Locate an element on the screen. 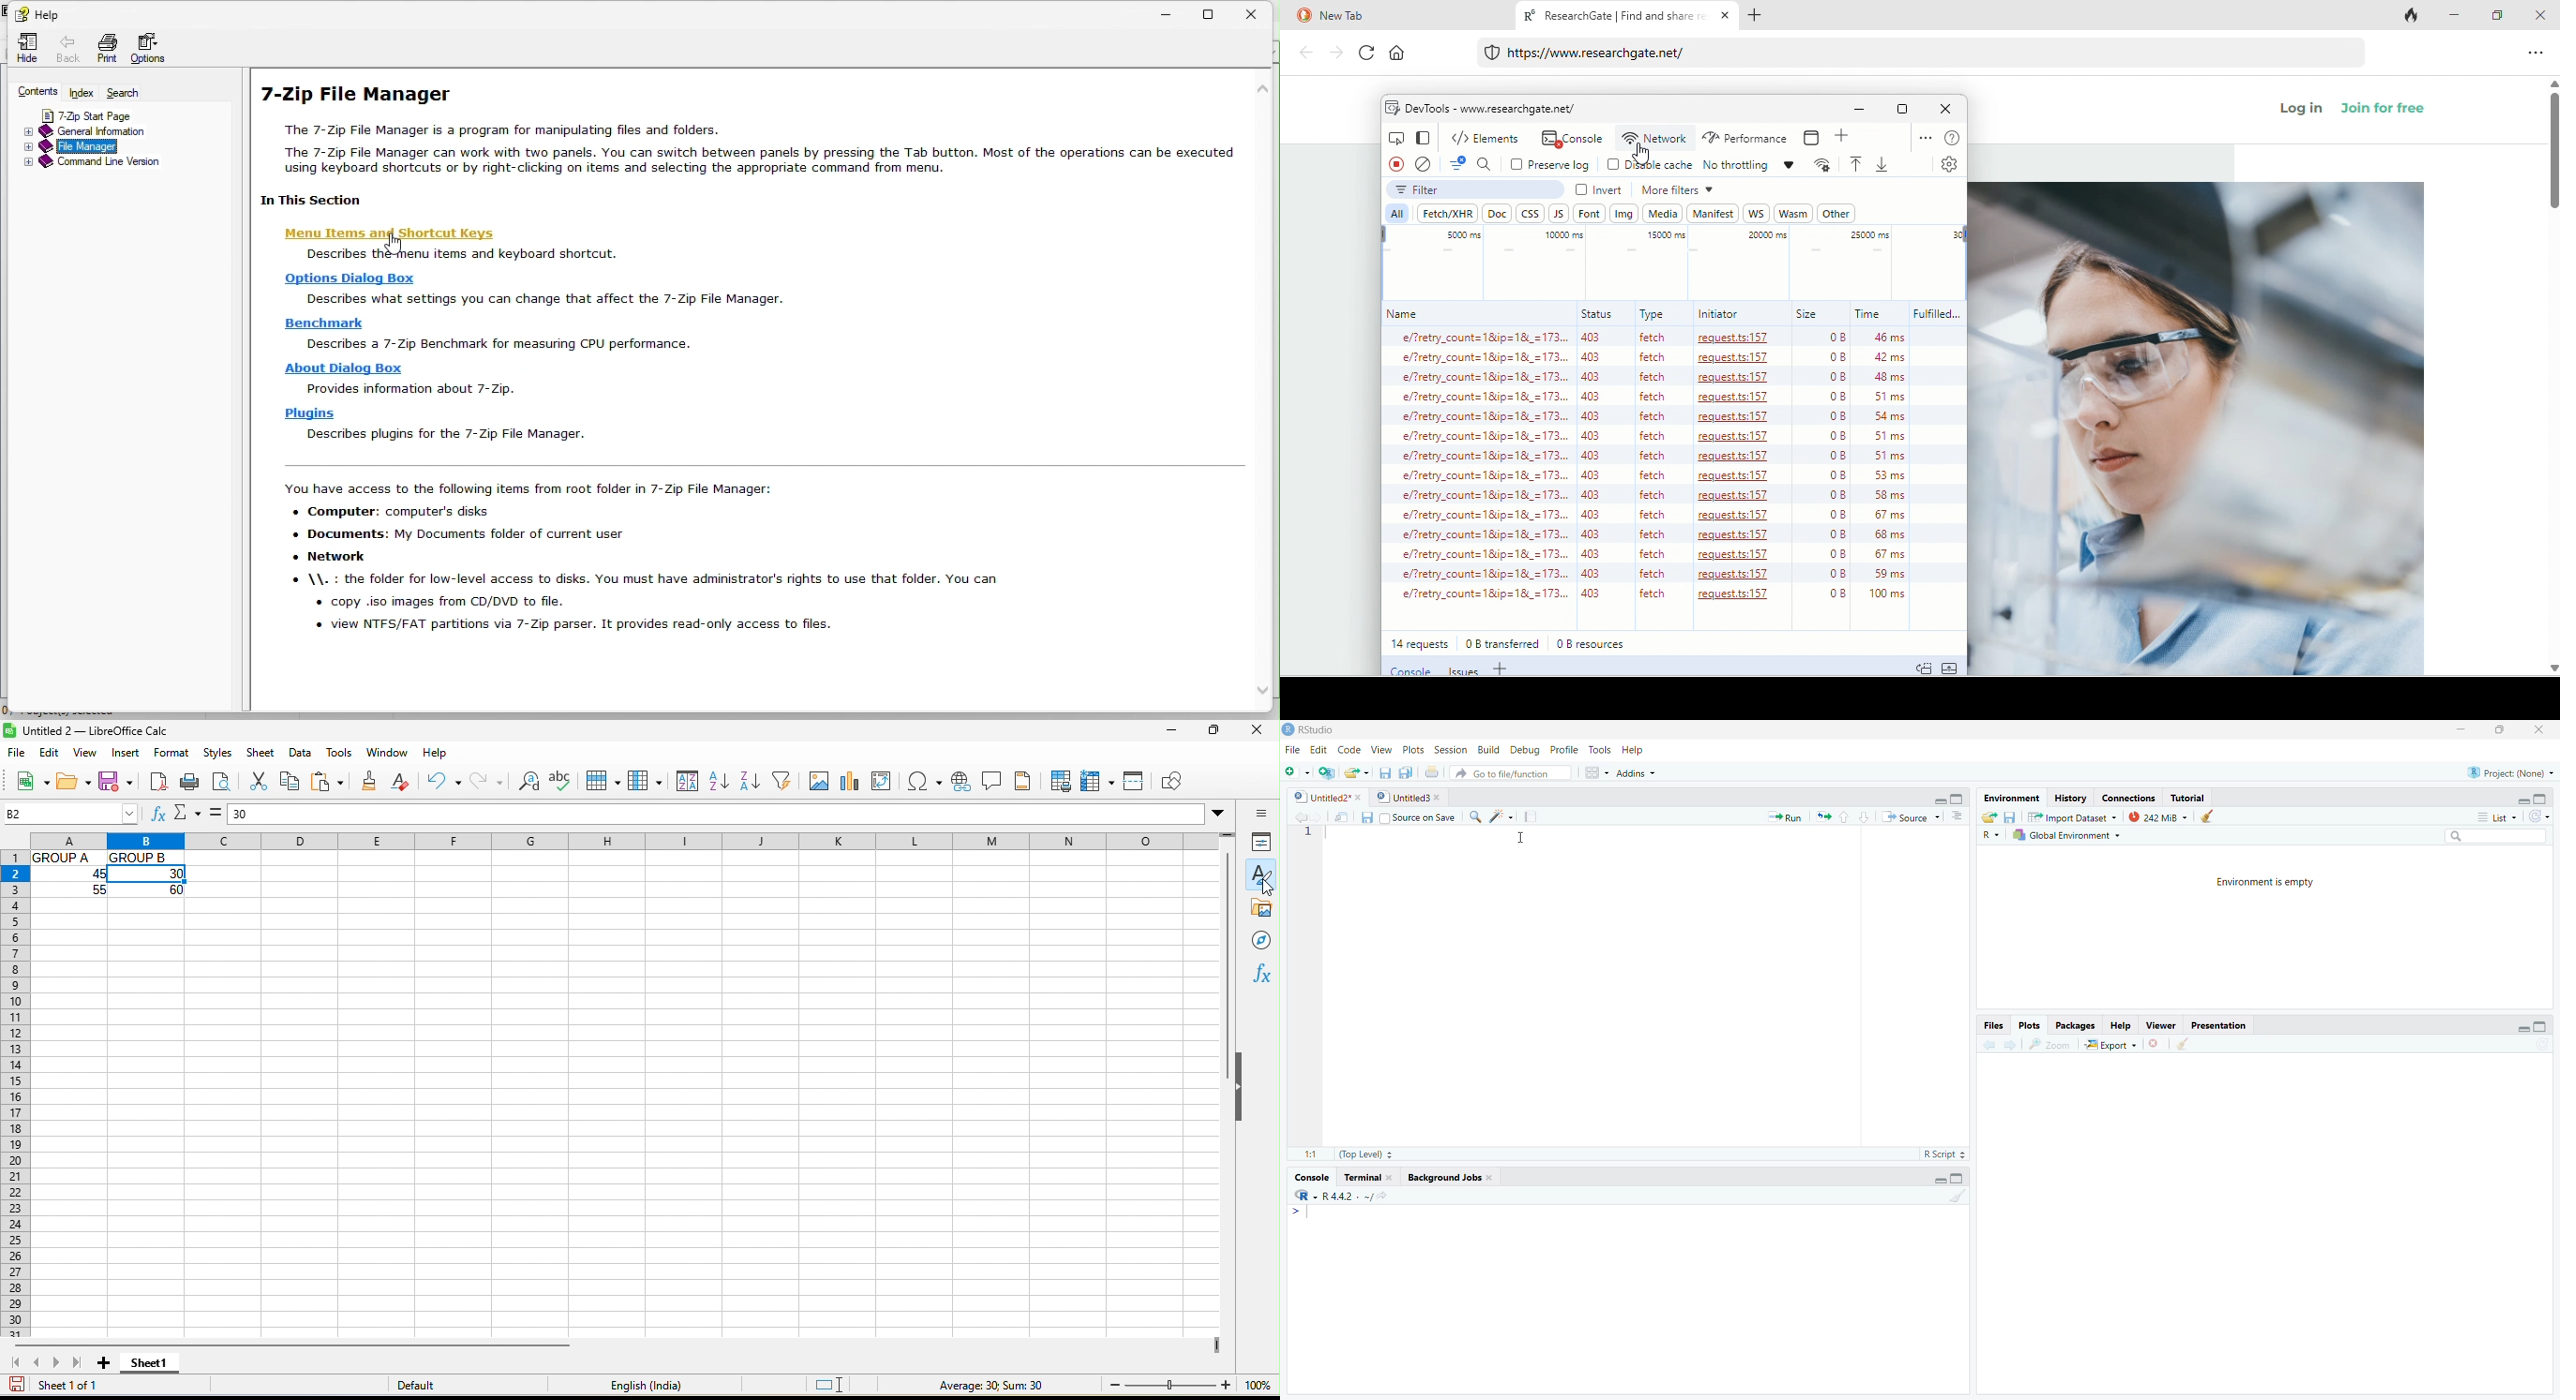 The image size is (2576, 1400). R Script  is located at coordinates (1944, 1155).